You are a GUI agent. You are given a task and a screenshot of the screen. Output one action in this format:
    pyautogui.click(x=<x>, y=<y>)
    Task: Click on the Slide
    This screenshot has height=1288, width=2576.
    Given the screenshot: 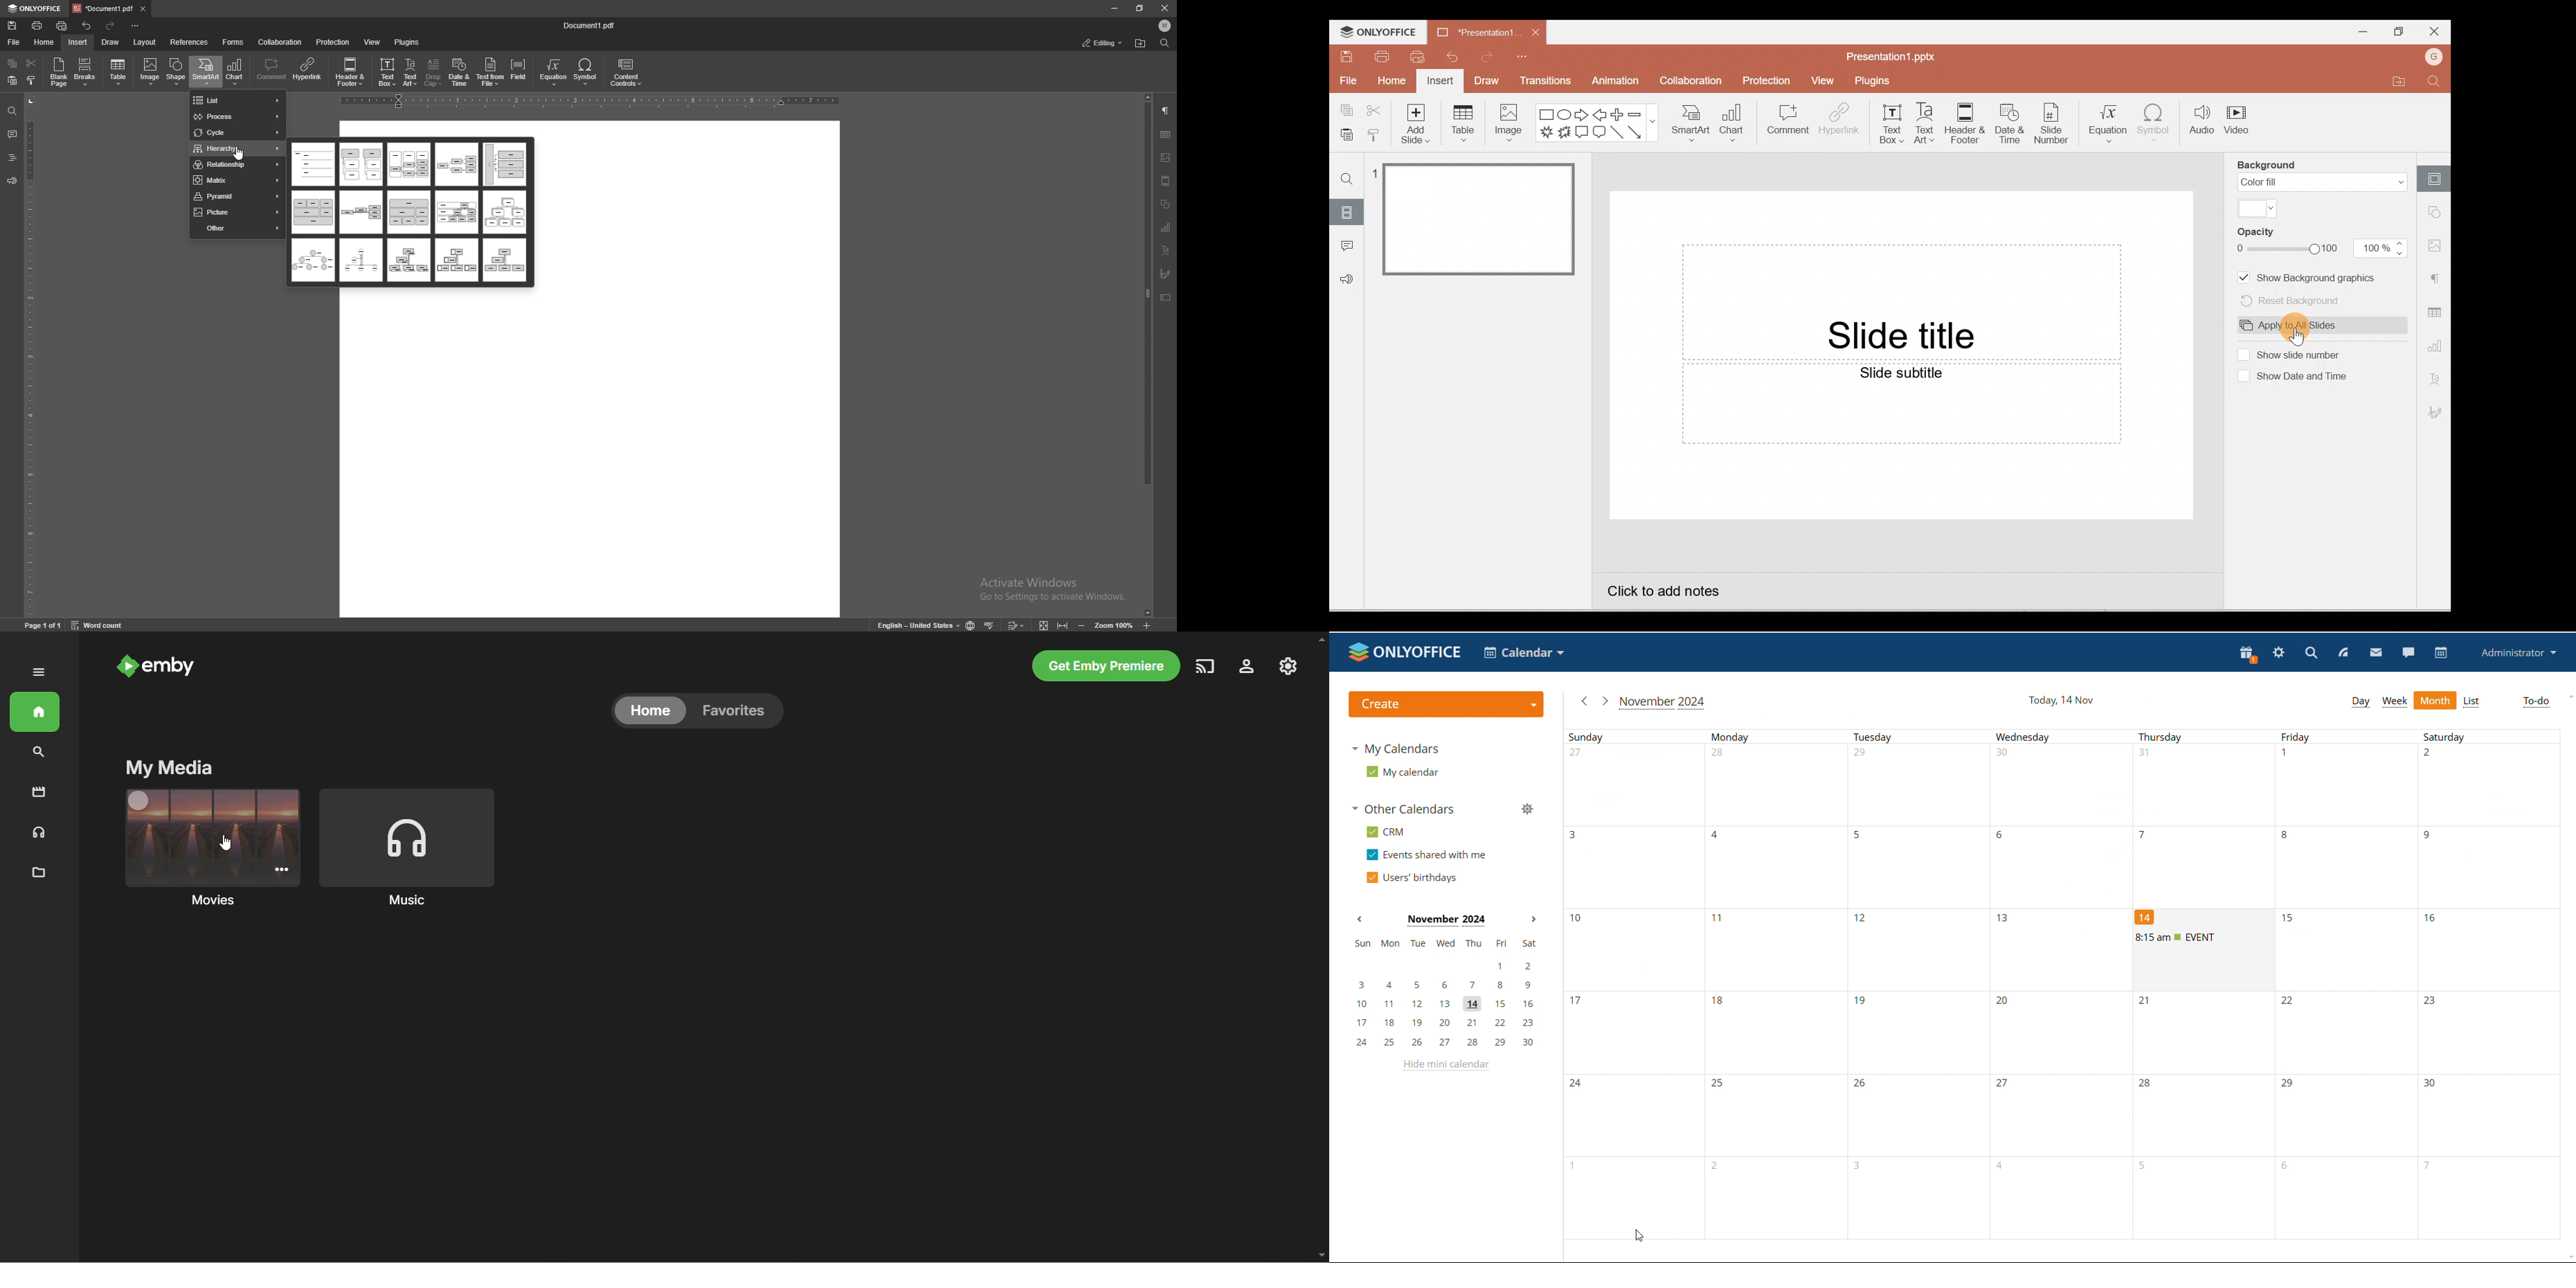 What is the action you would take?
    pyautogui.click(x=1348, y=211)
    